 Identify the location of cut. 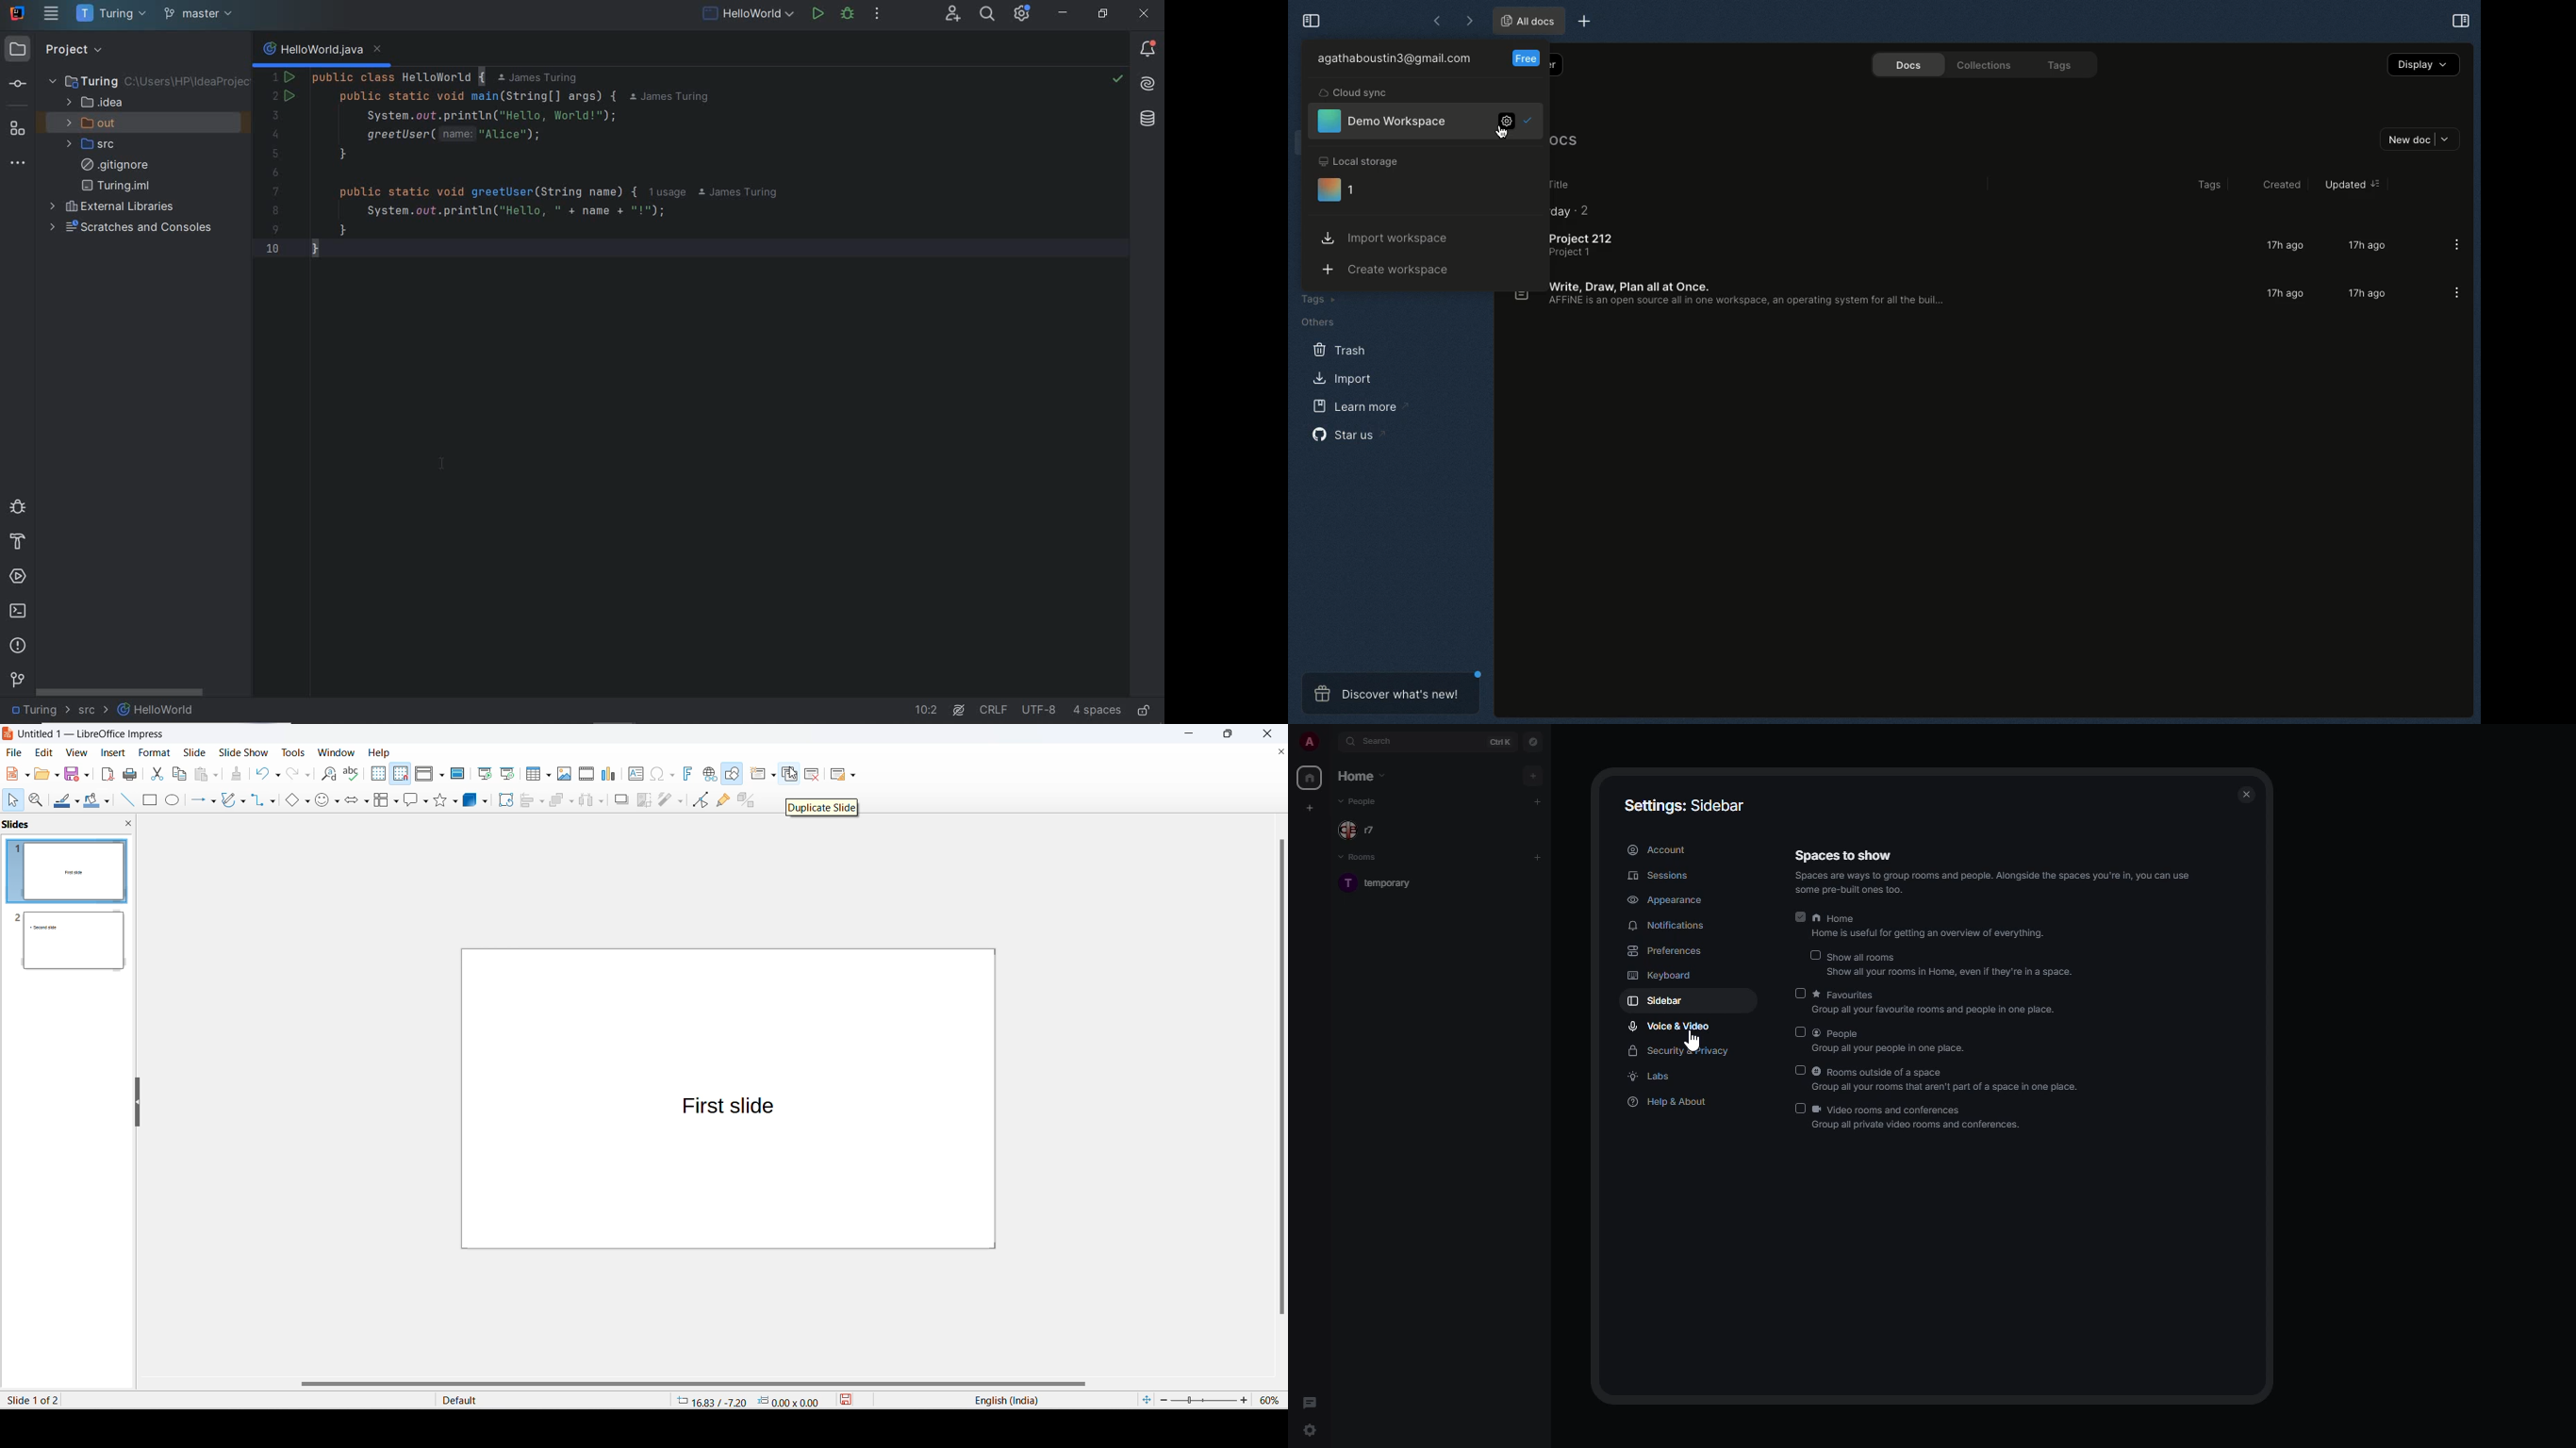
(156, 774).